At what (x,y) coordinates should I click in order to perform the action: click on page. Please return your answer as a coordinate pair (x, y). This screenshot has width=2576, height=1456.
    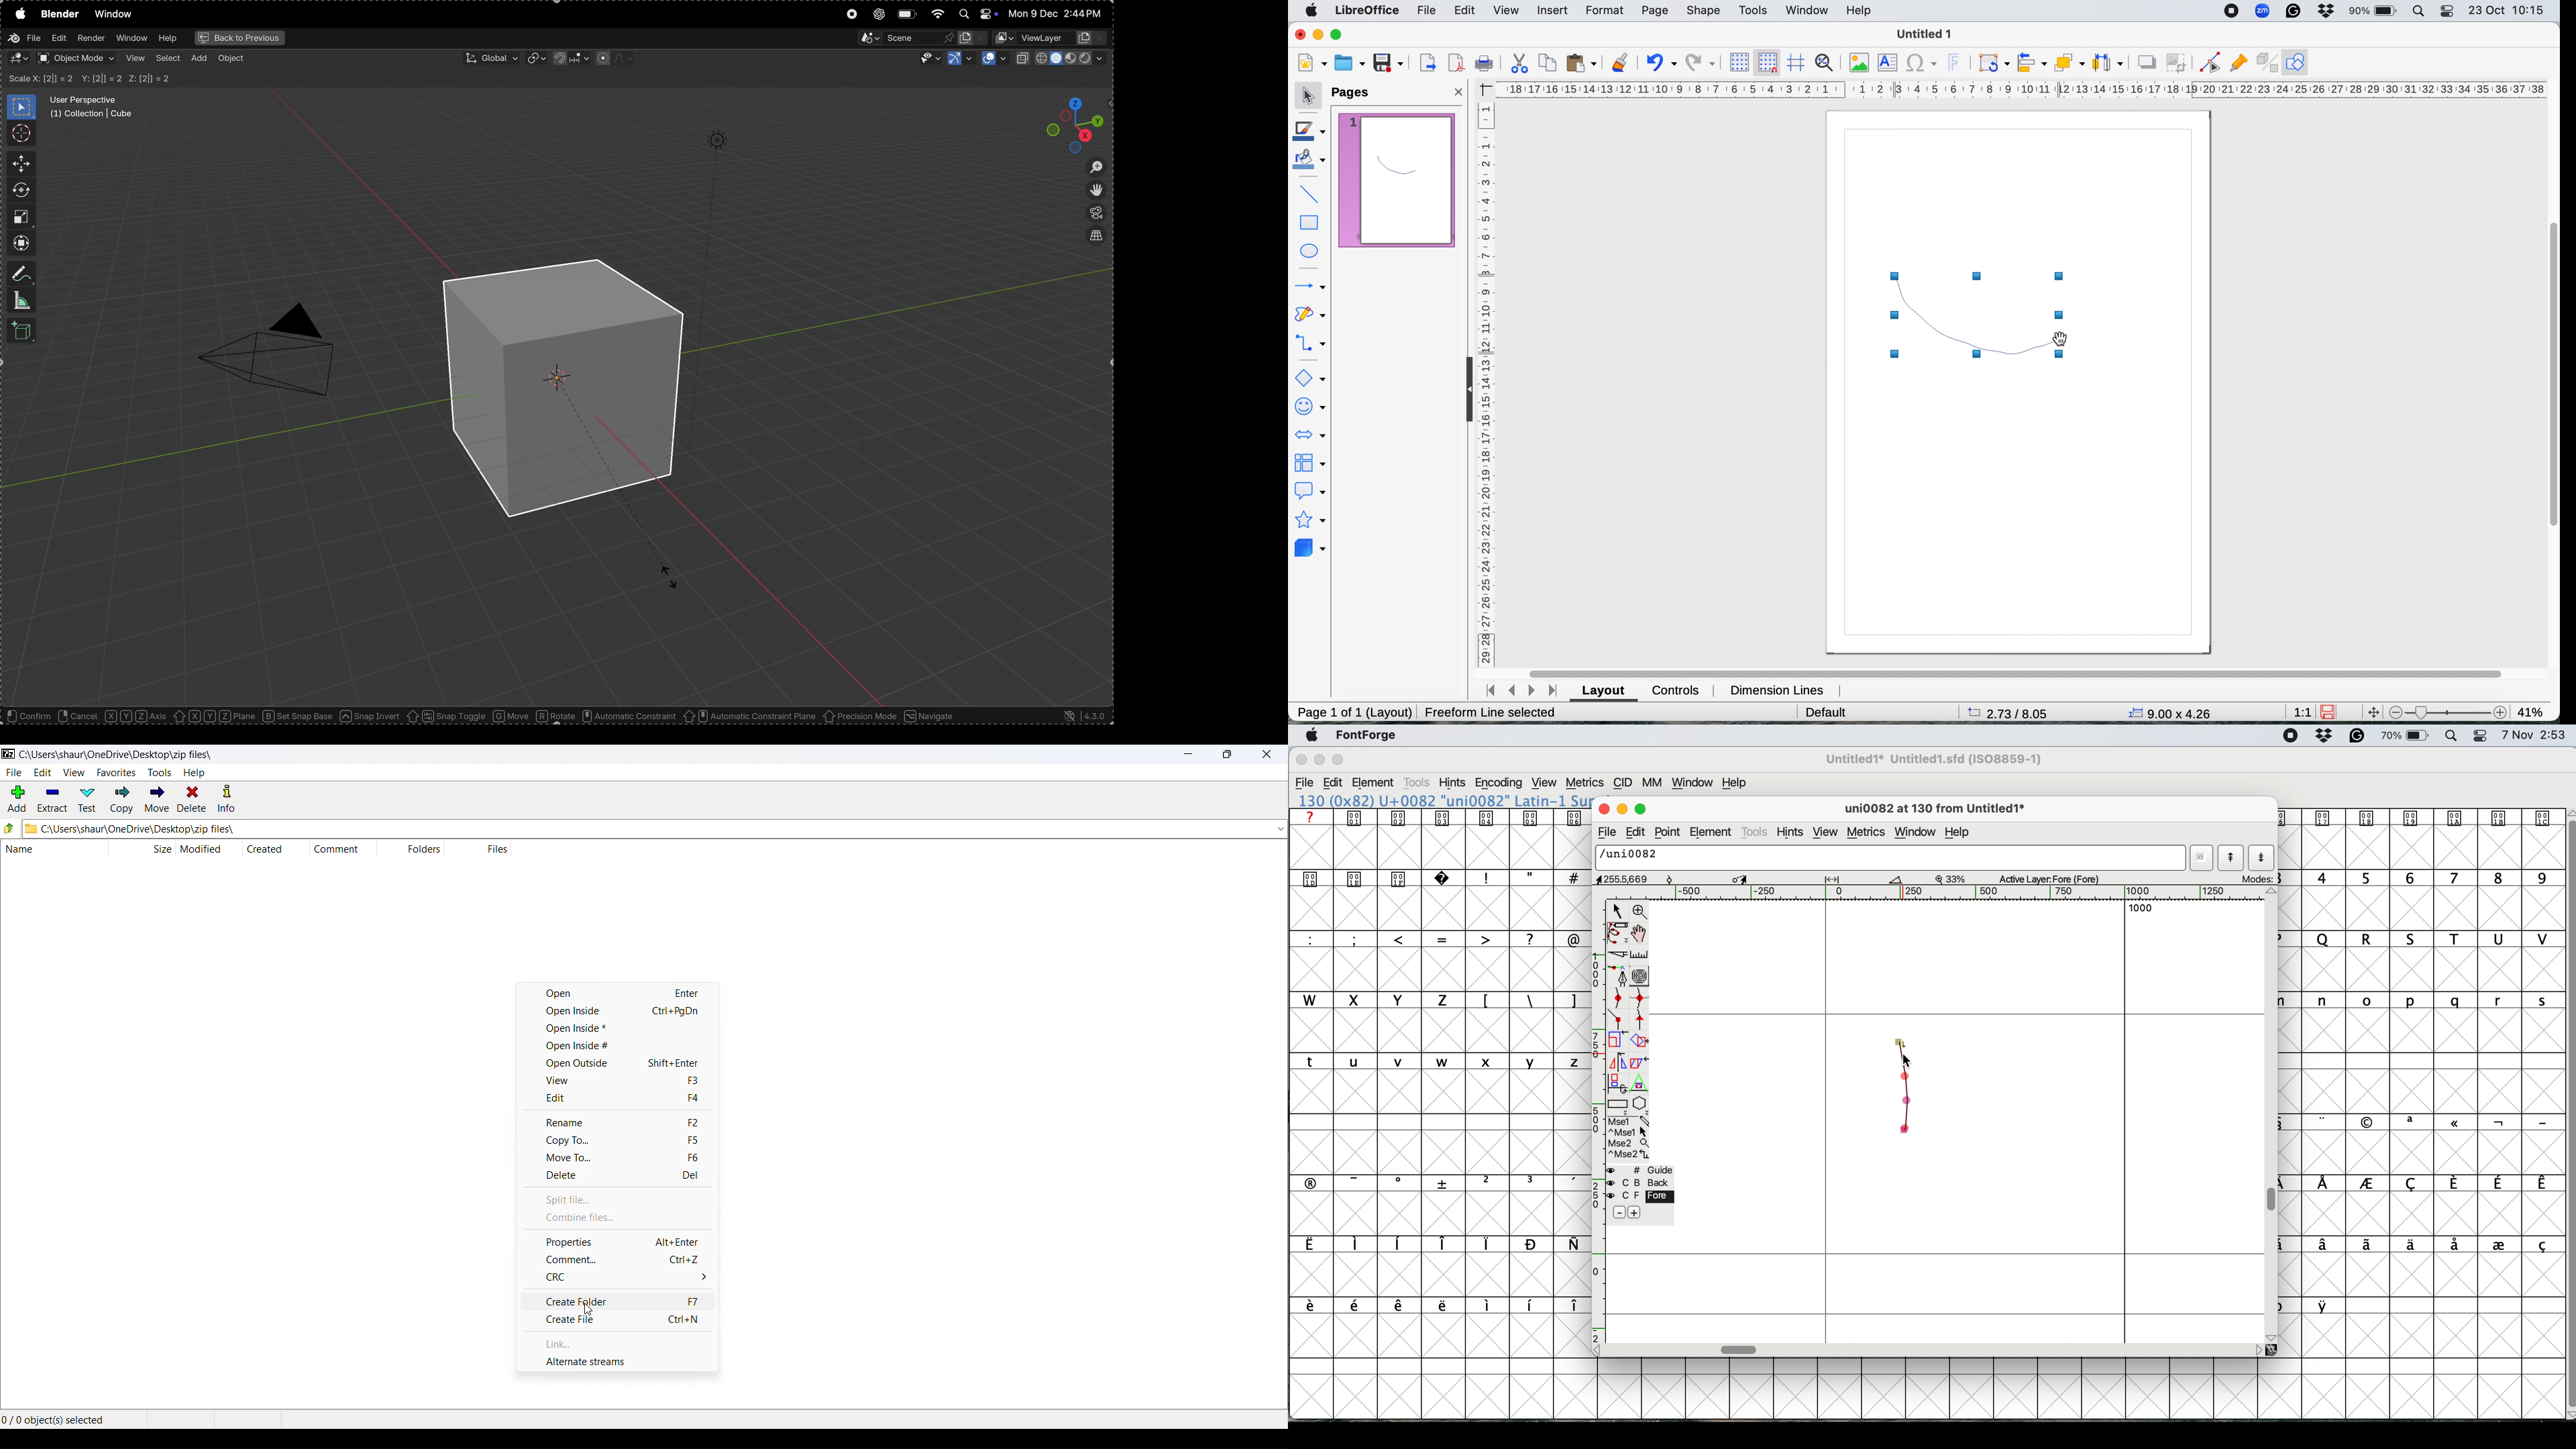
    Looking at the image, I should click on (1656, 11).